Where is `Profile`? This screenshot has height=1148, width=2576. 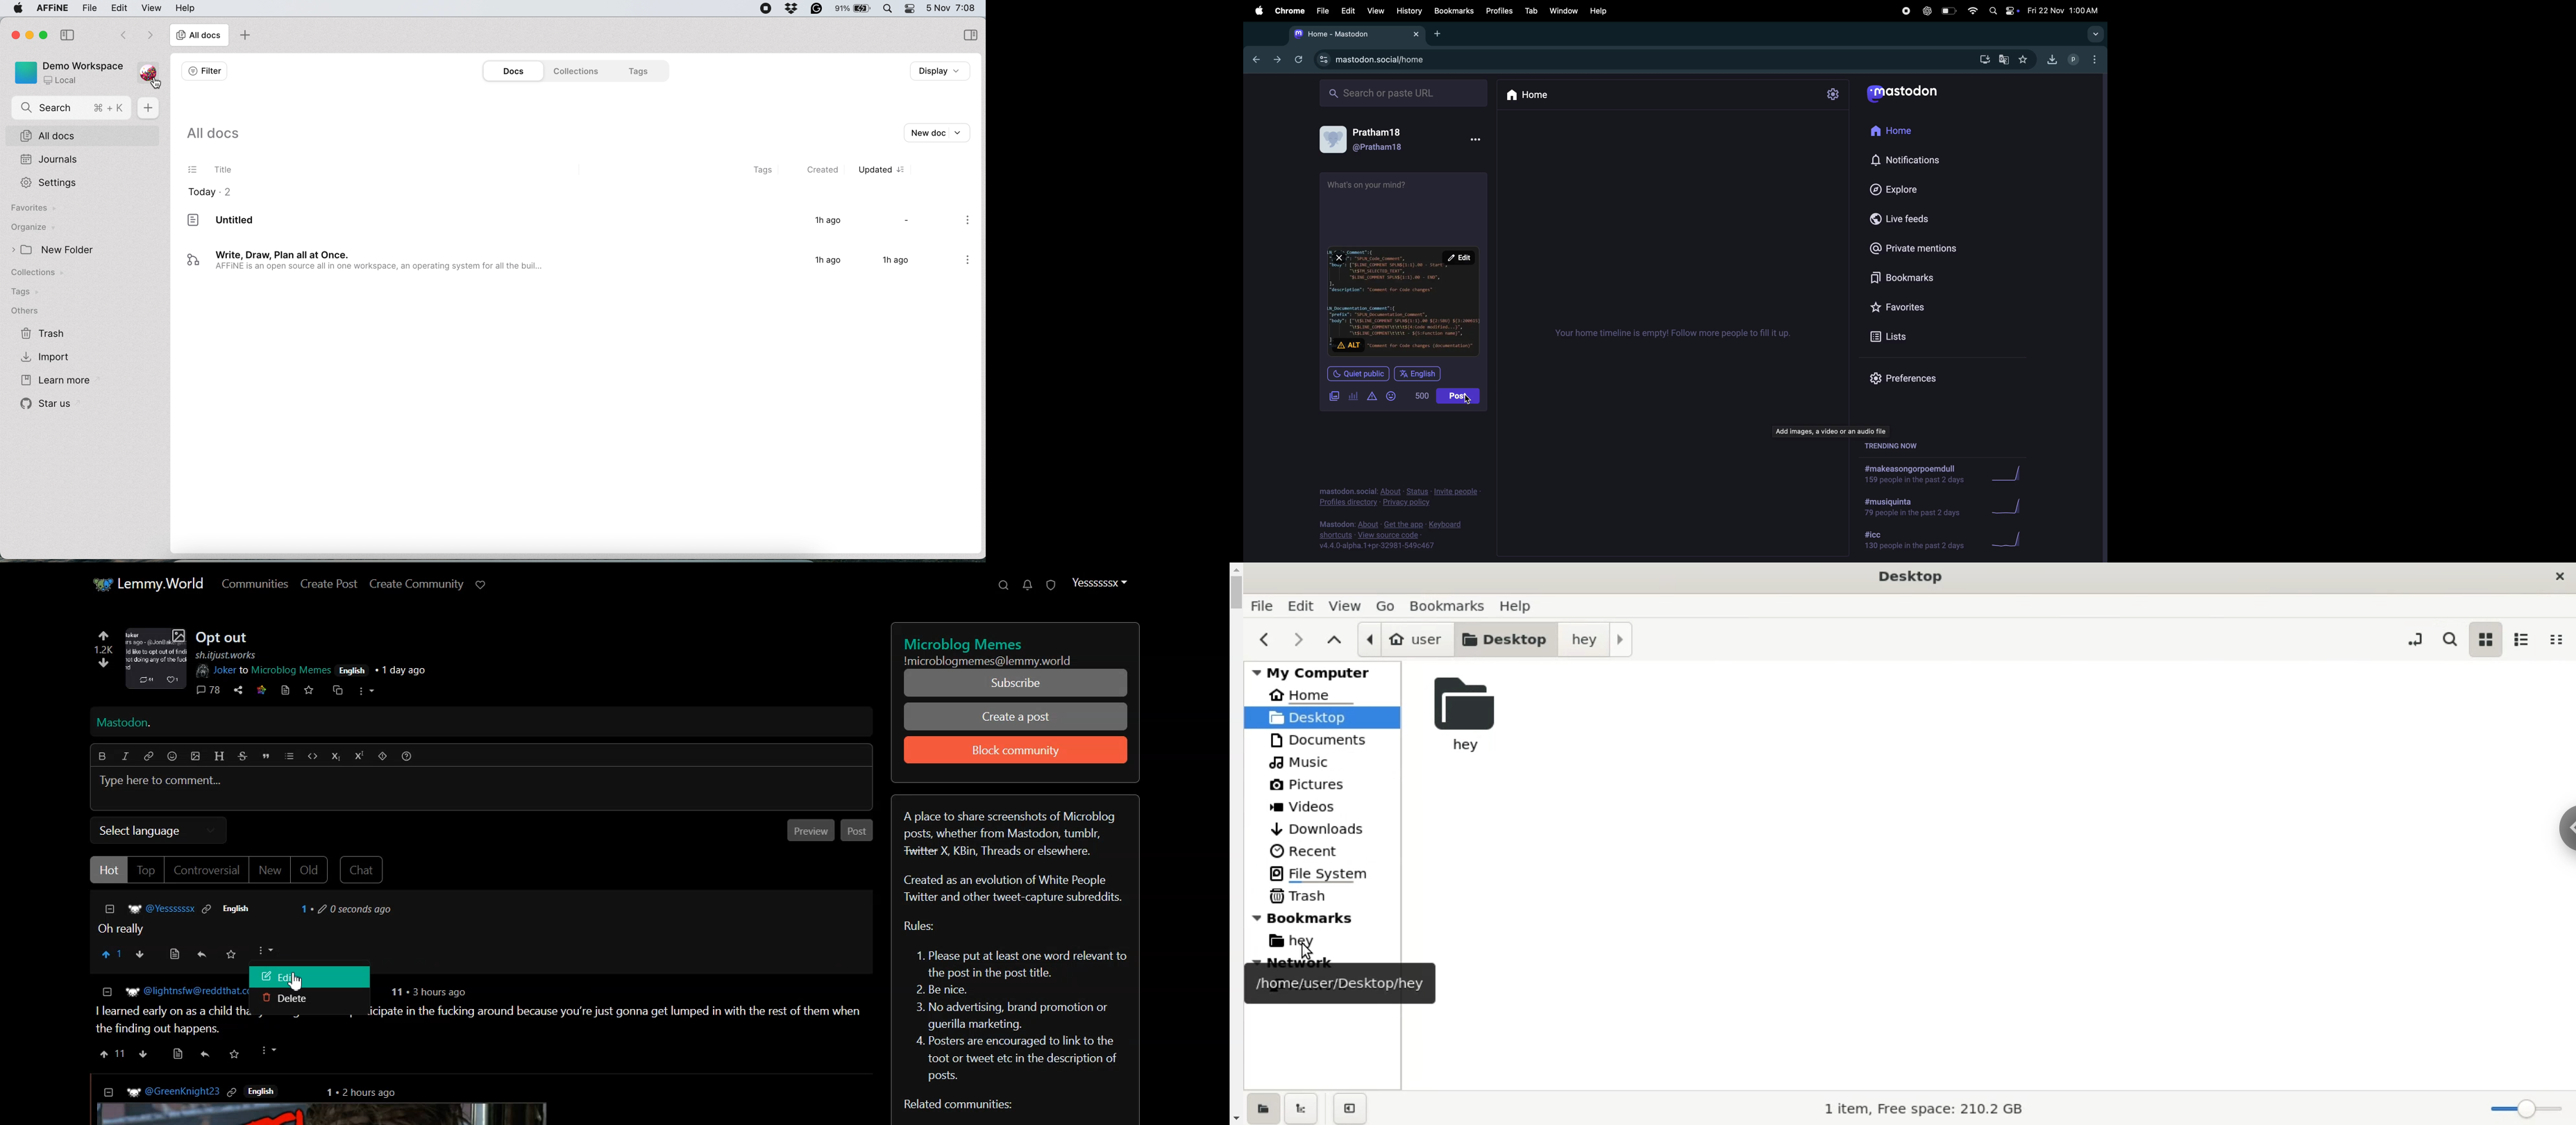
Profile is located at coordinates (1099, 582).